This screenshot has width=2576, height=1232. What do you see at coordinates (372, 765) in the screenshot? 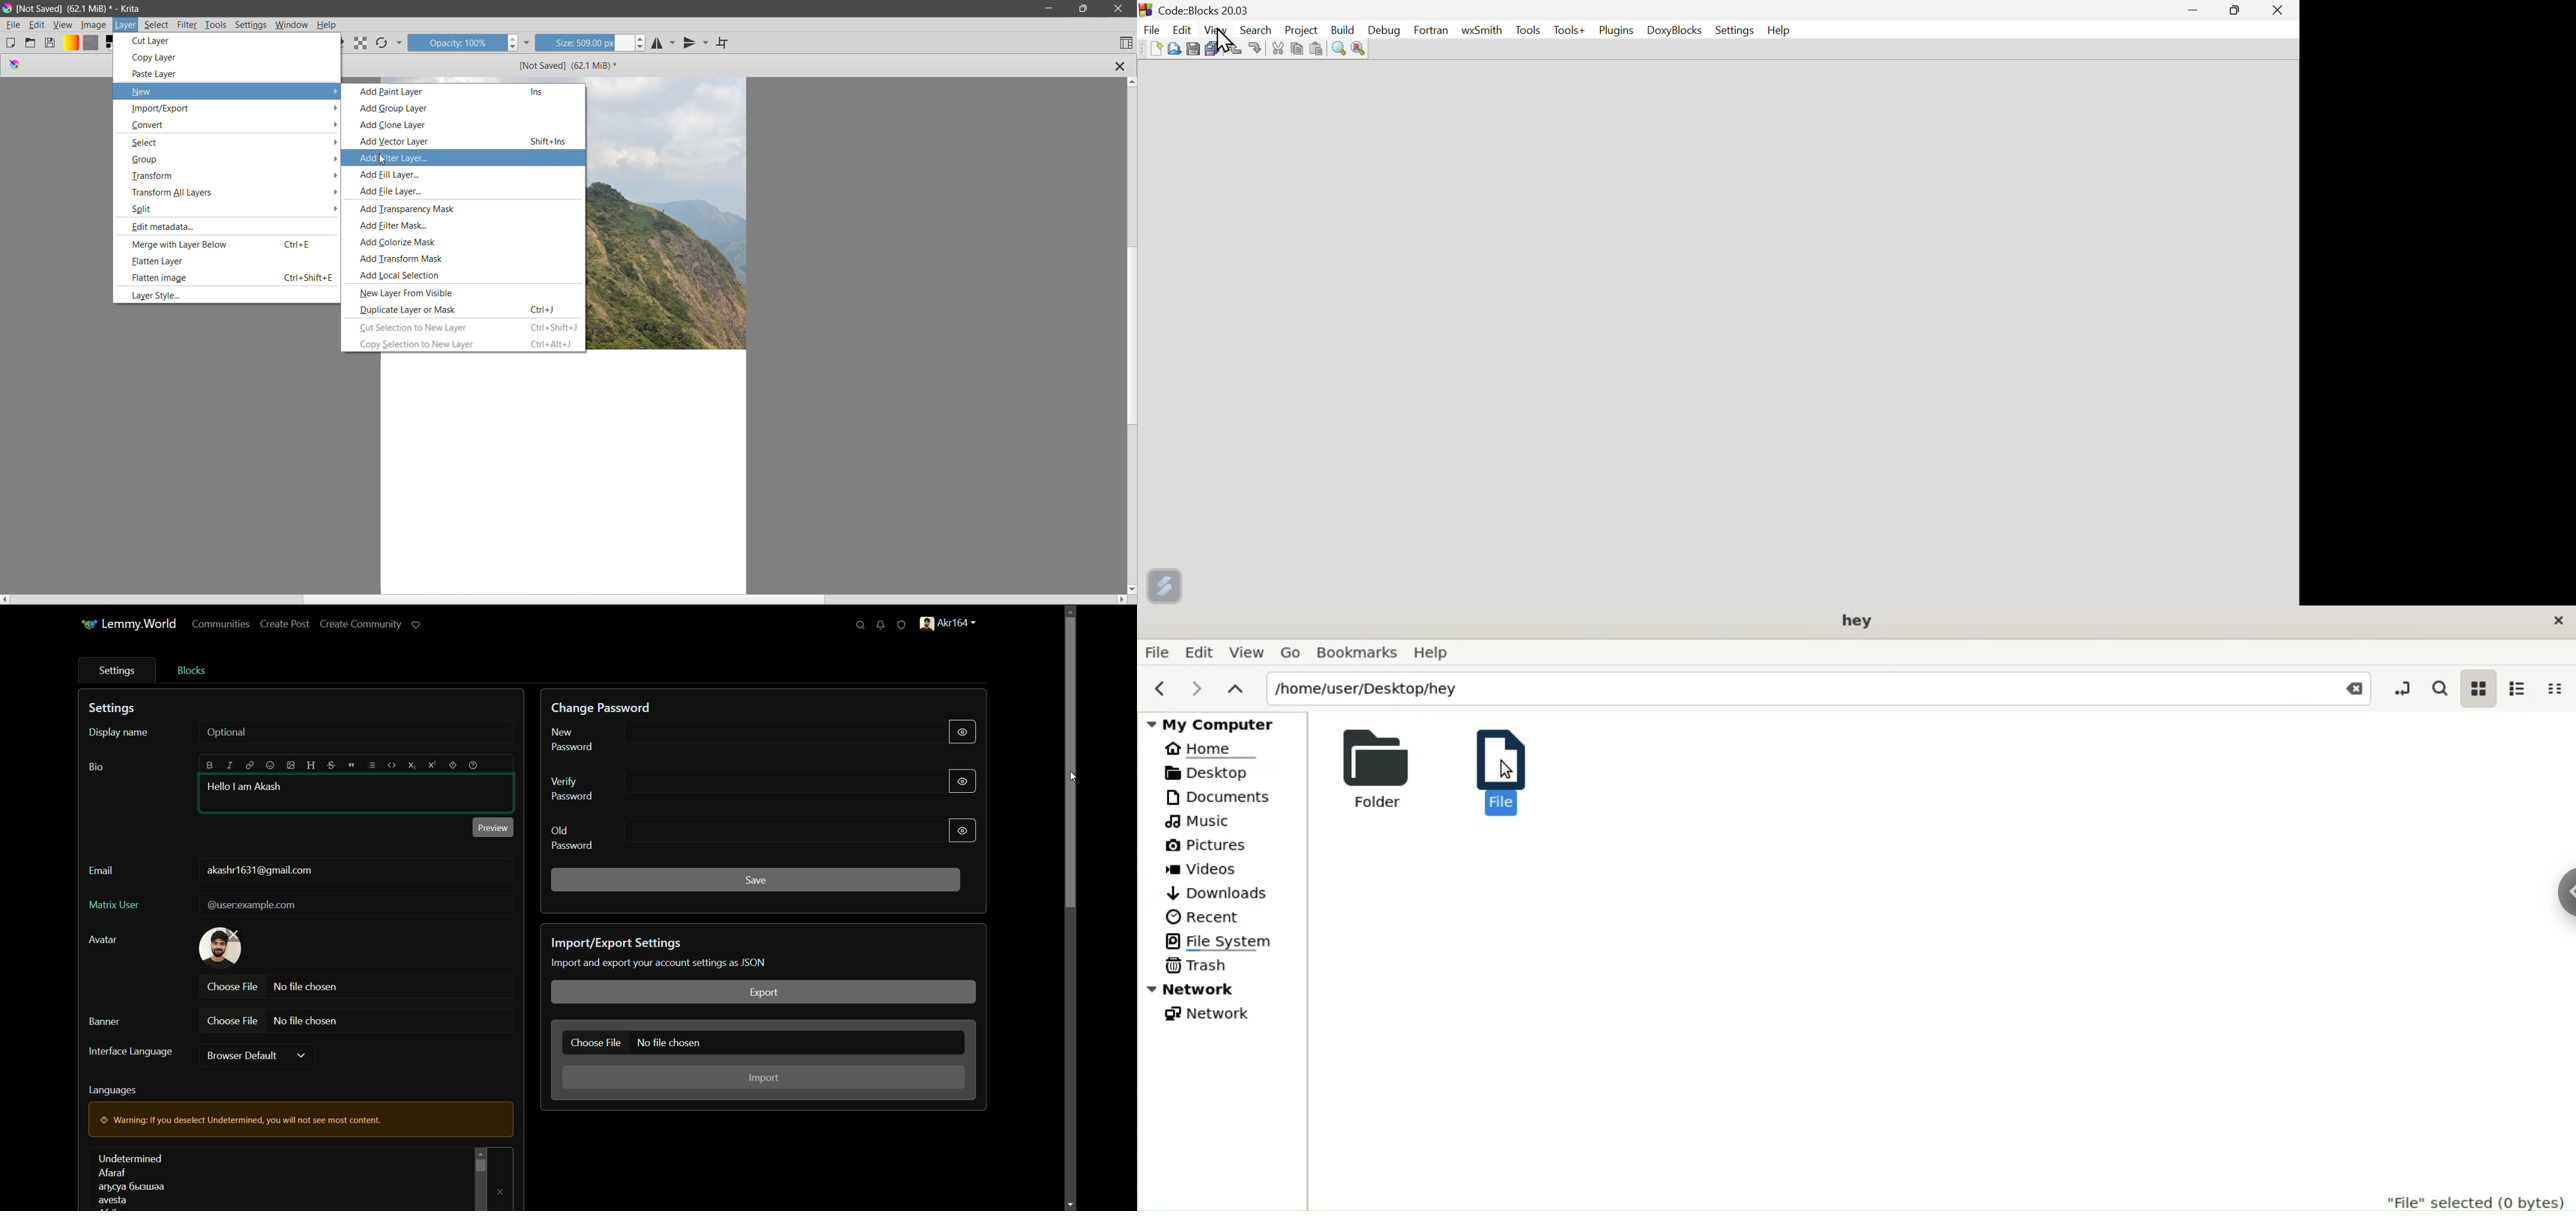
I see `list` at bounding box center [372, 765].